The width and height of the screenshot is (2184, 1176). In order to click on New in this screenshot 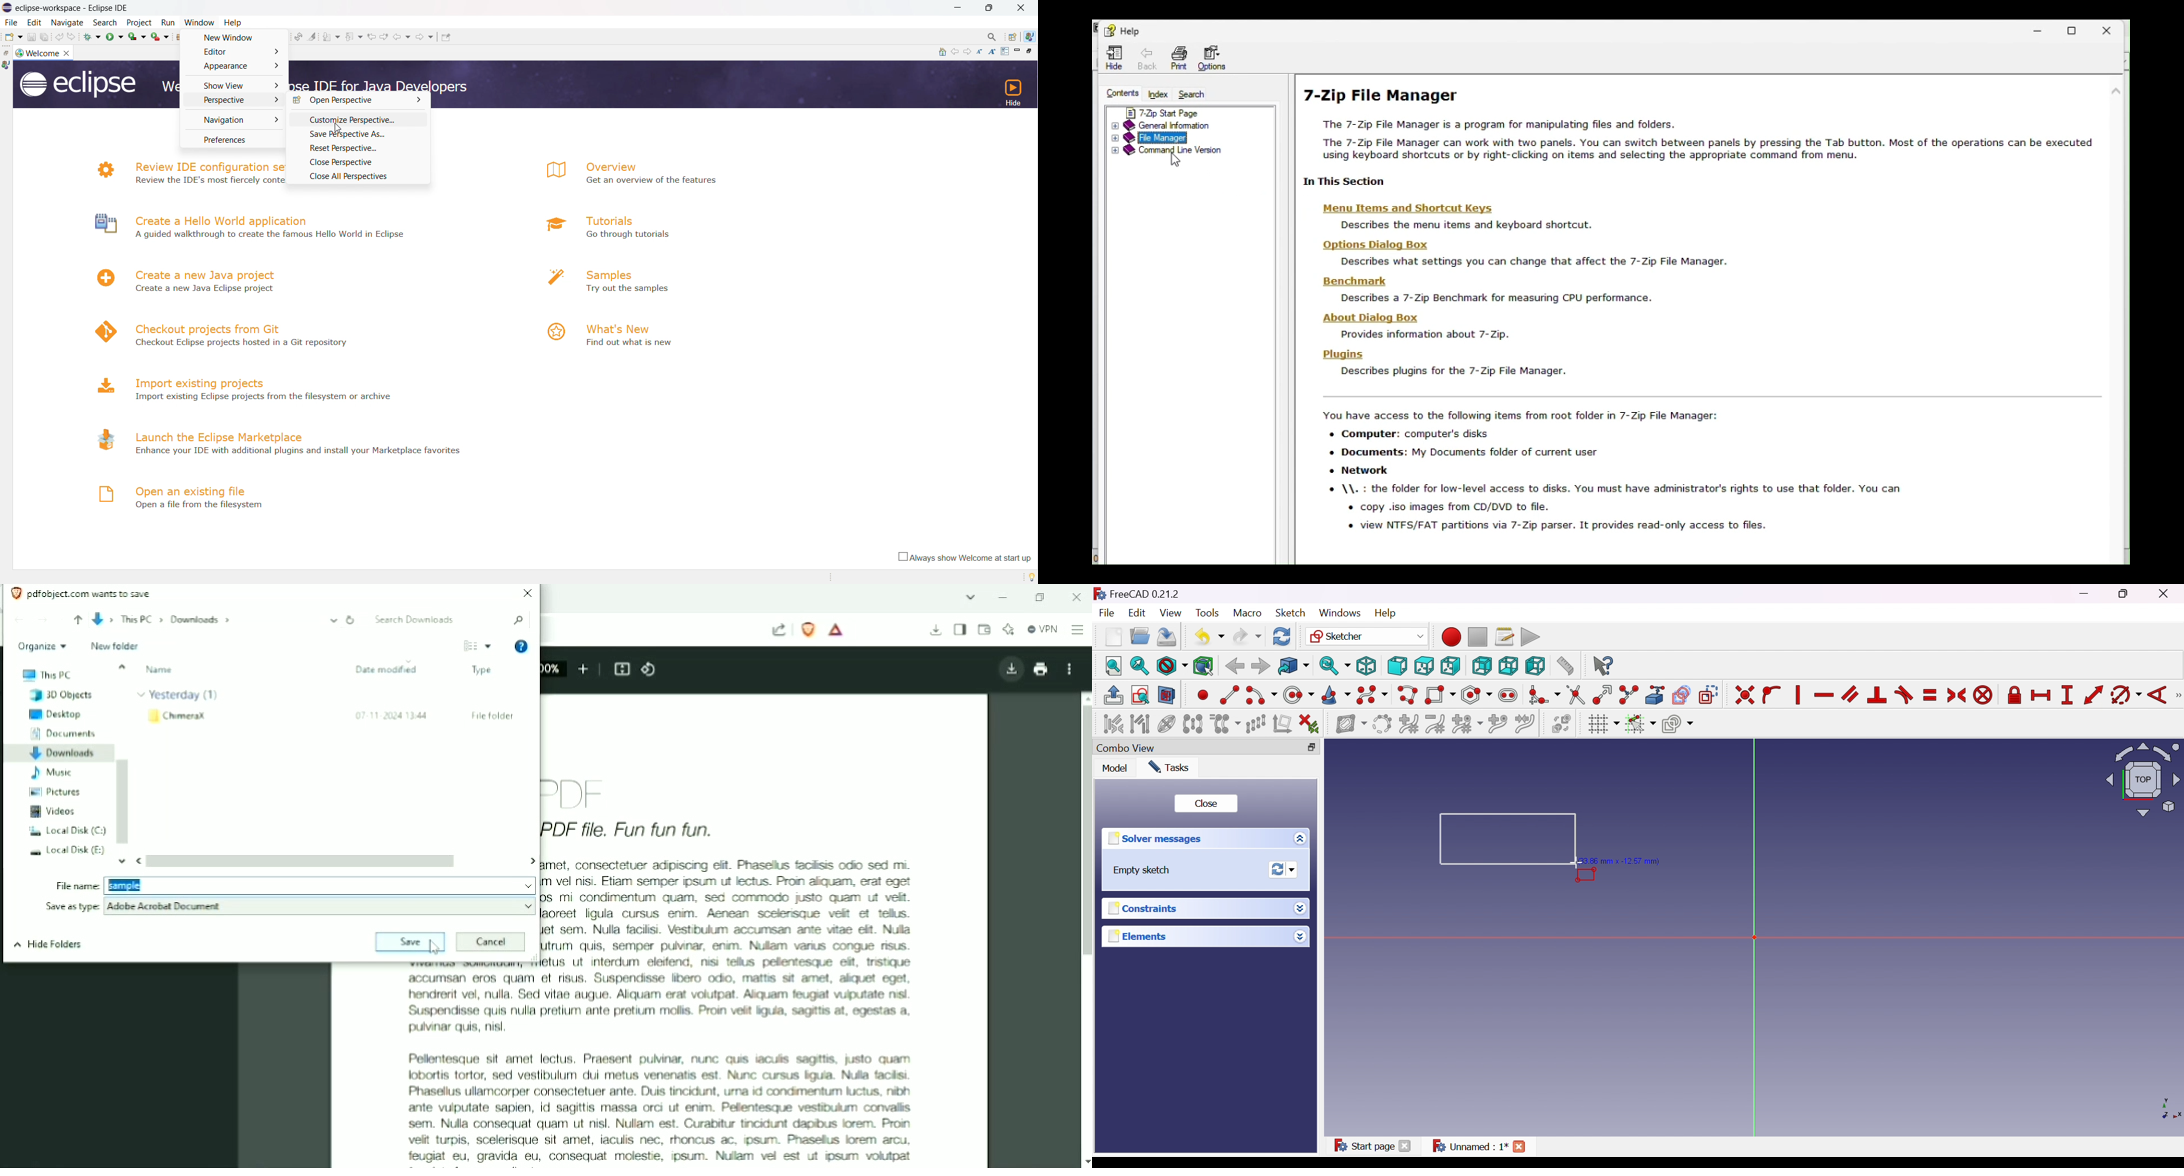, I will do `click(1114, 636)`.